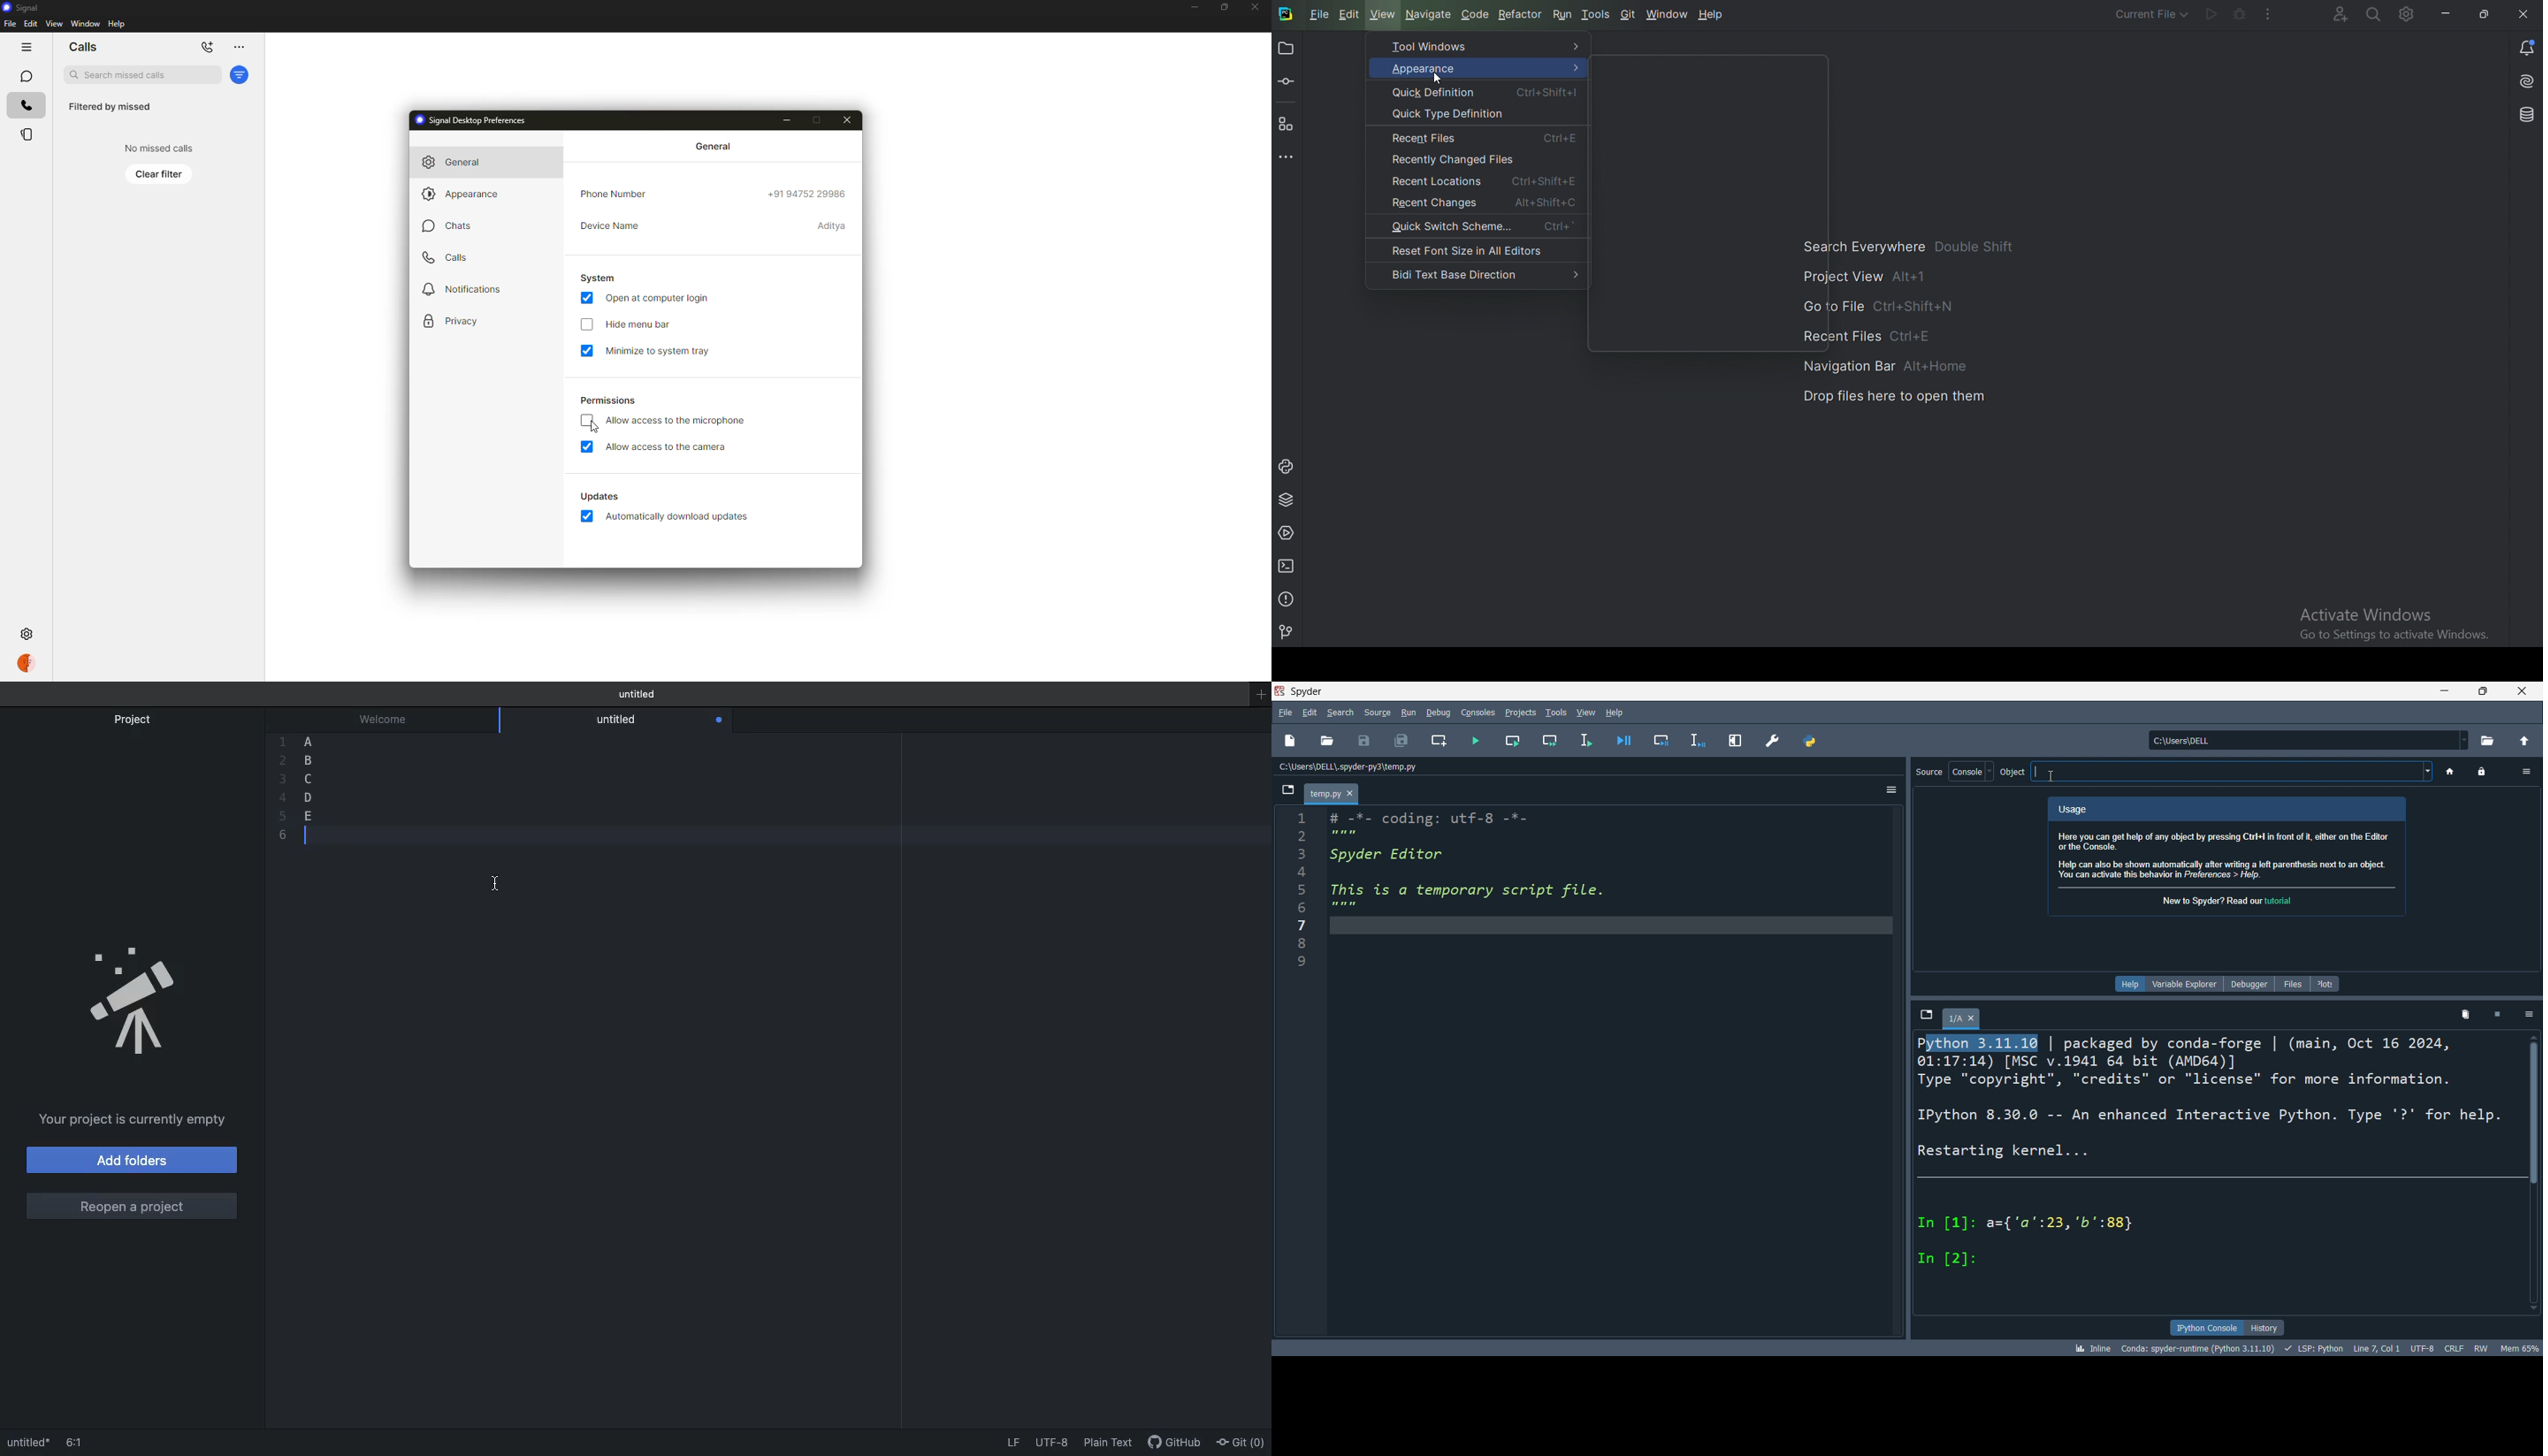  Describe the element at coordinates (2535, 1178) in the screenshot. I see `scroll bar` at that location.